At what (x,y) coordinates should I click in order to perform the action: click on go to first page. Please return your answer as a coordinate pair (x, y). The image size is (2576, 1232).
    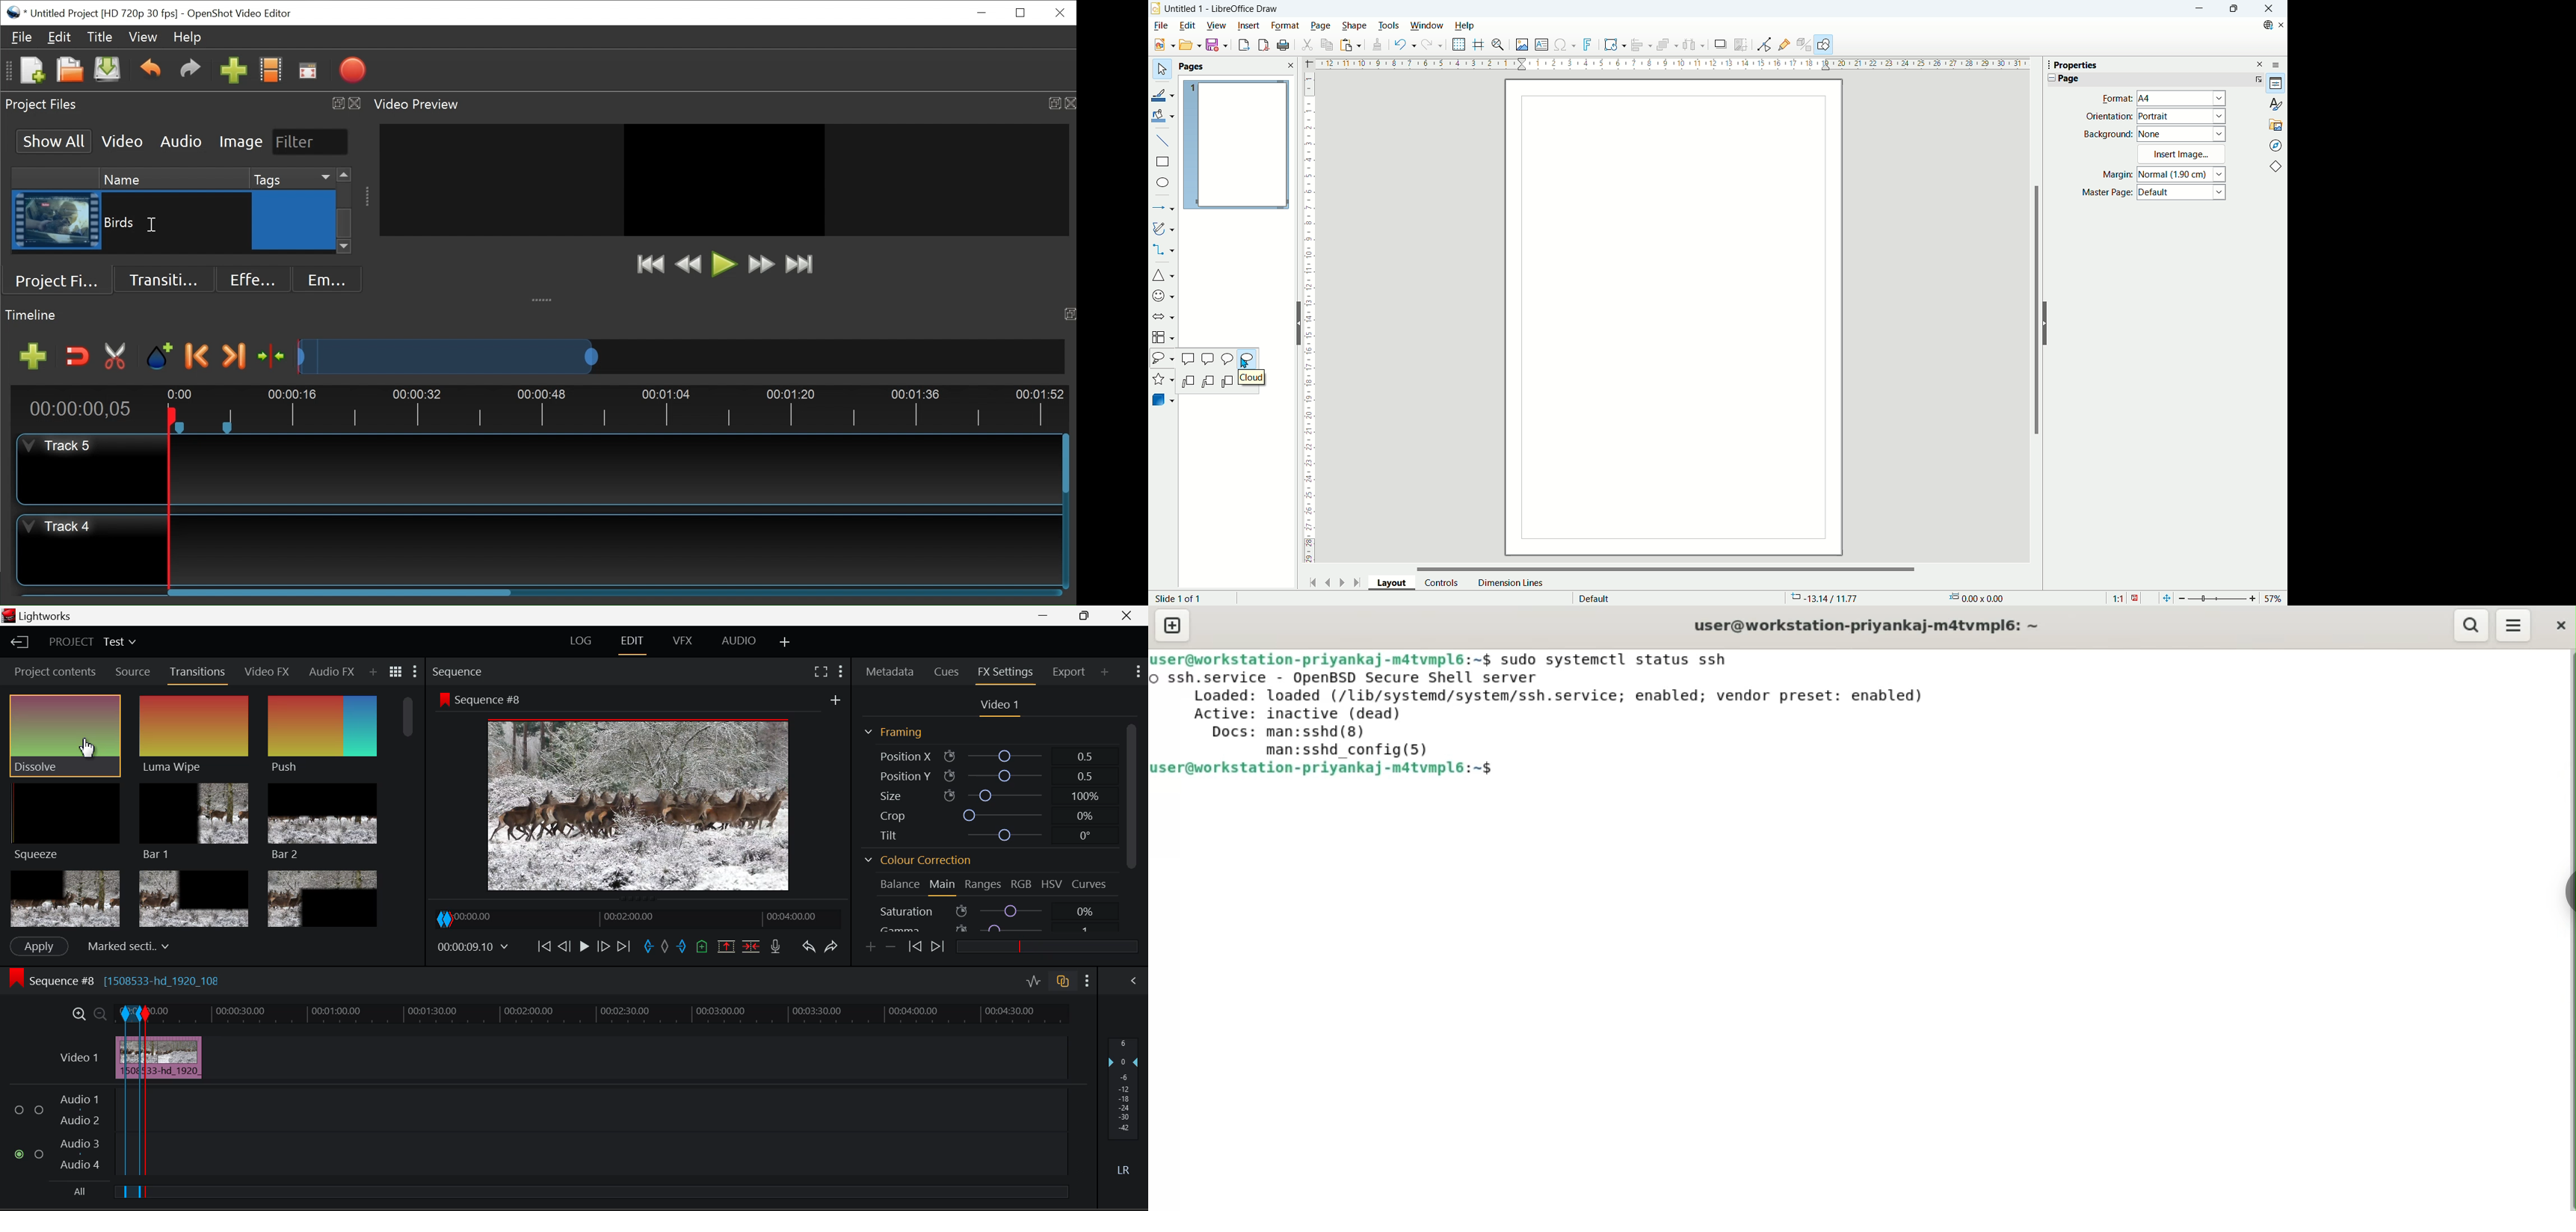
    Looking at the image, I should click on (1314, 581).